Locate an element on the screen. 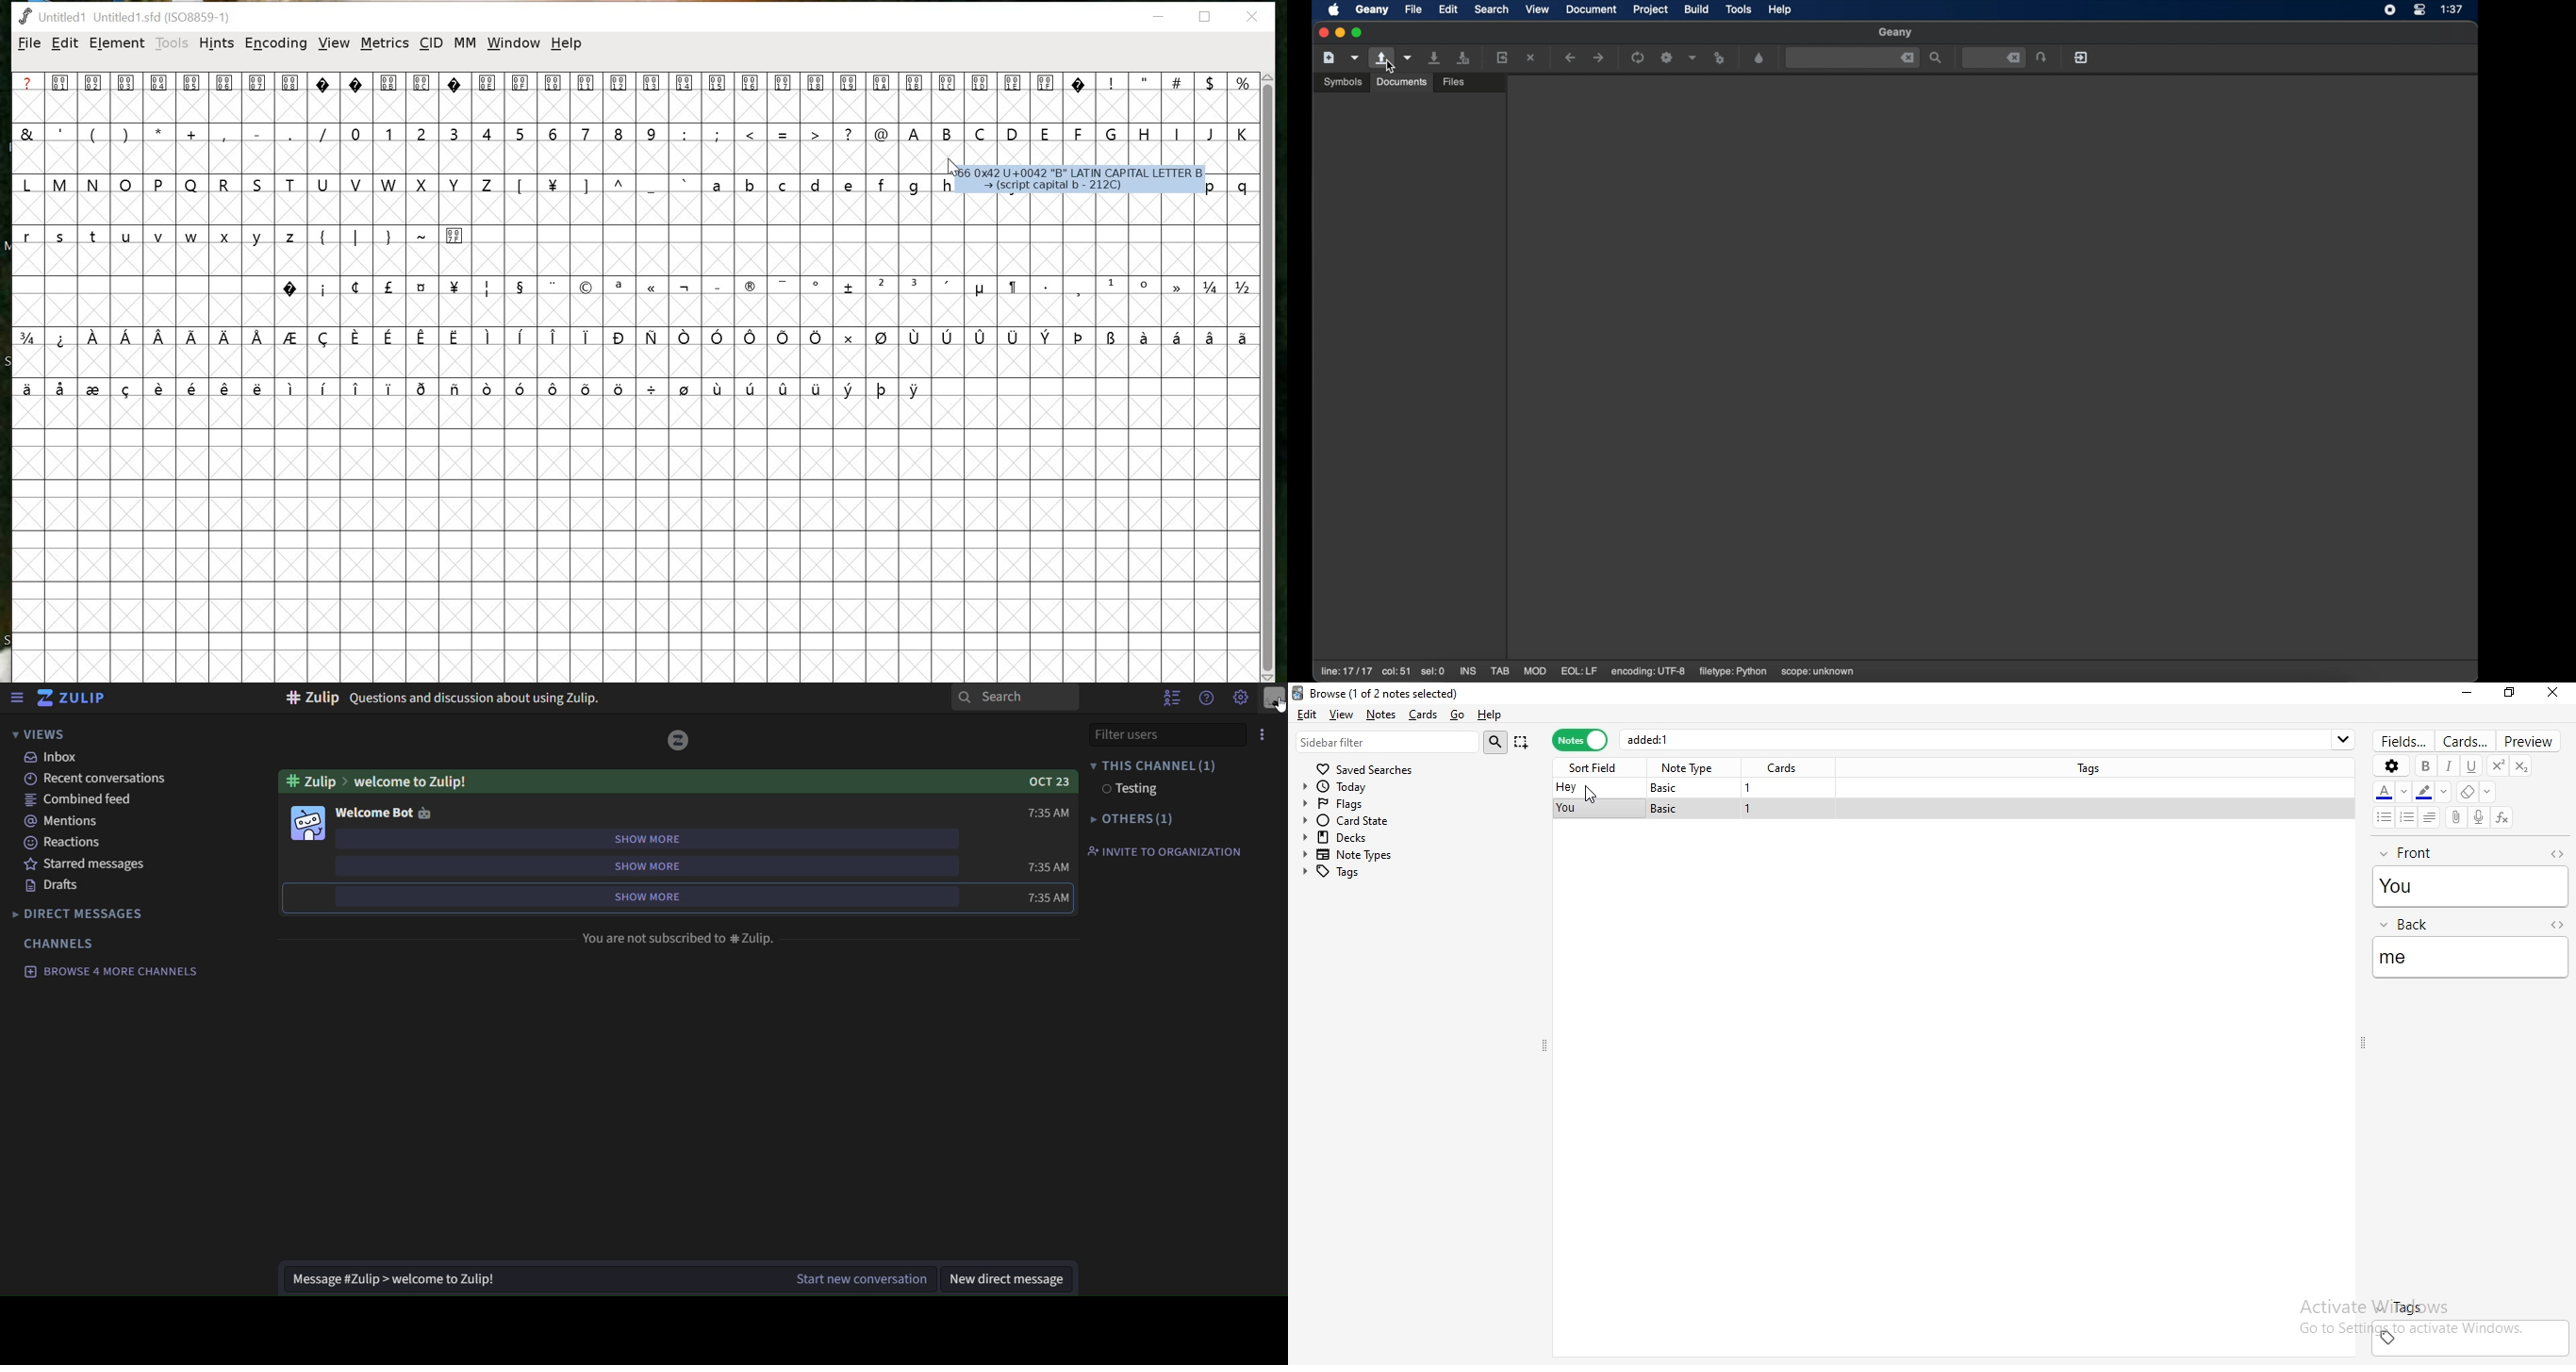 Image resolution: width=2576 pixels, height=1372 pixels. cards is located at coordinates (1786, 768).